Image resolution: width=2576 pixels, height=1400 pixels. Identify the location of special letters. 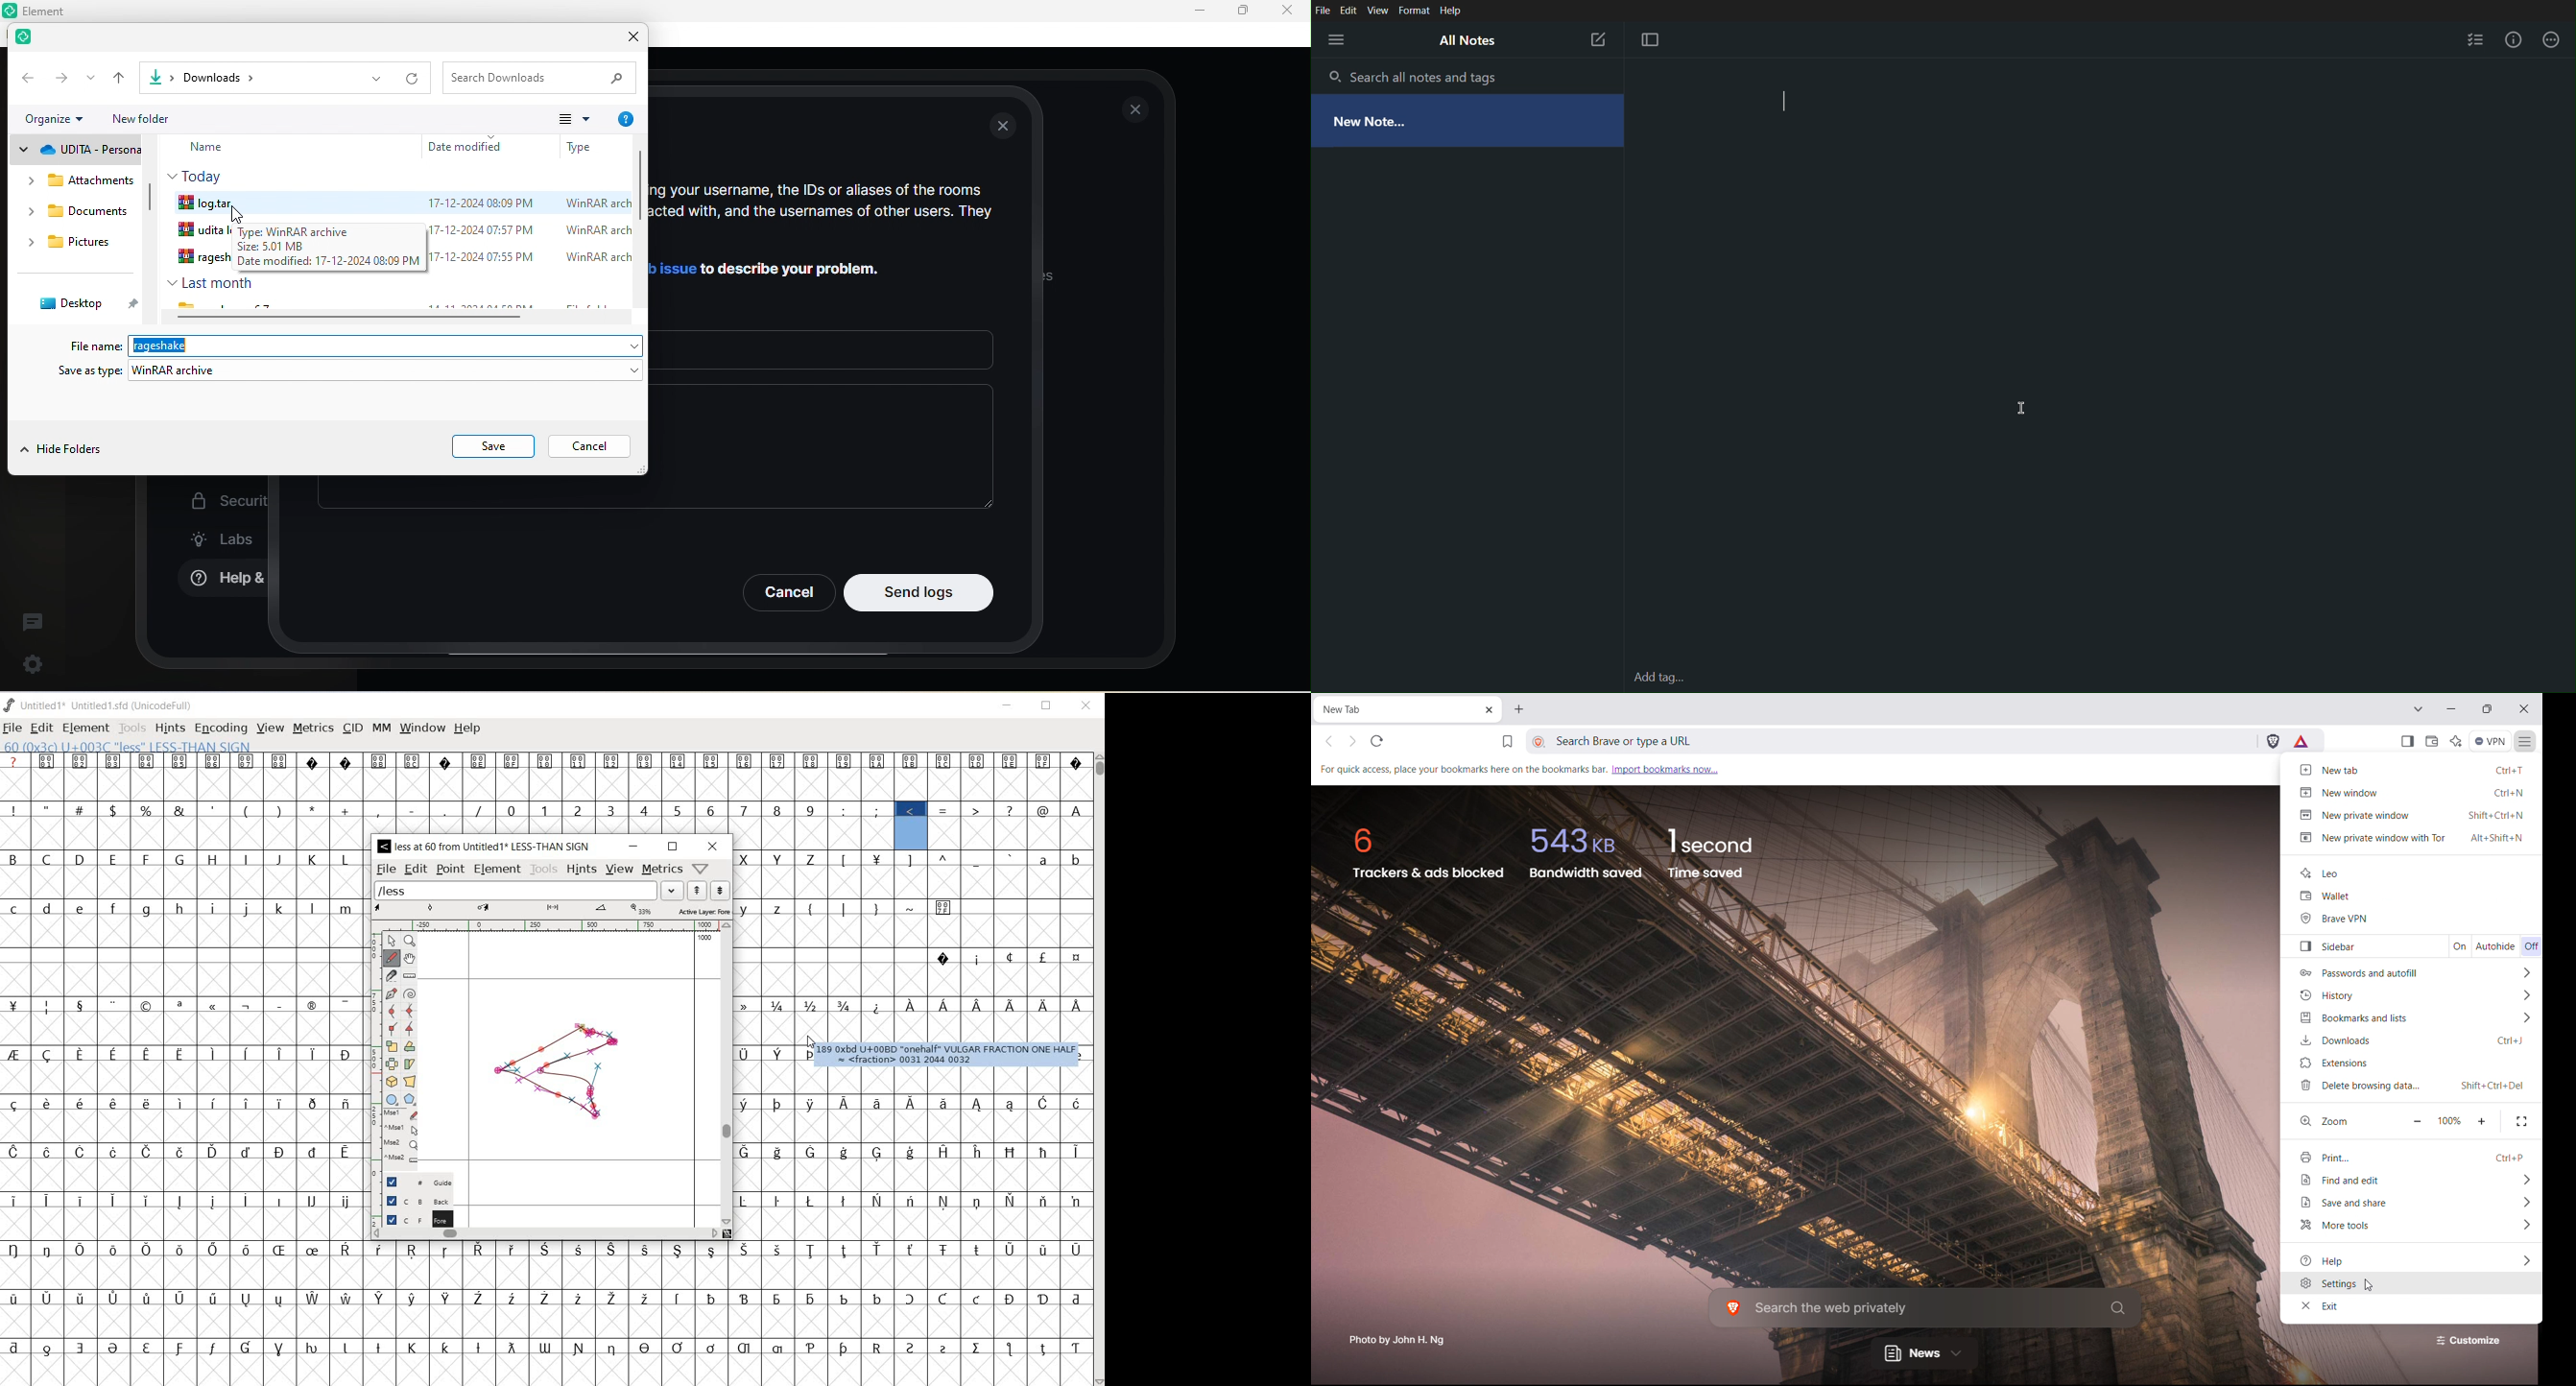
(182, 1102).